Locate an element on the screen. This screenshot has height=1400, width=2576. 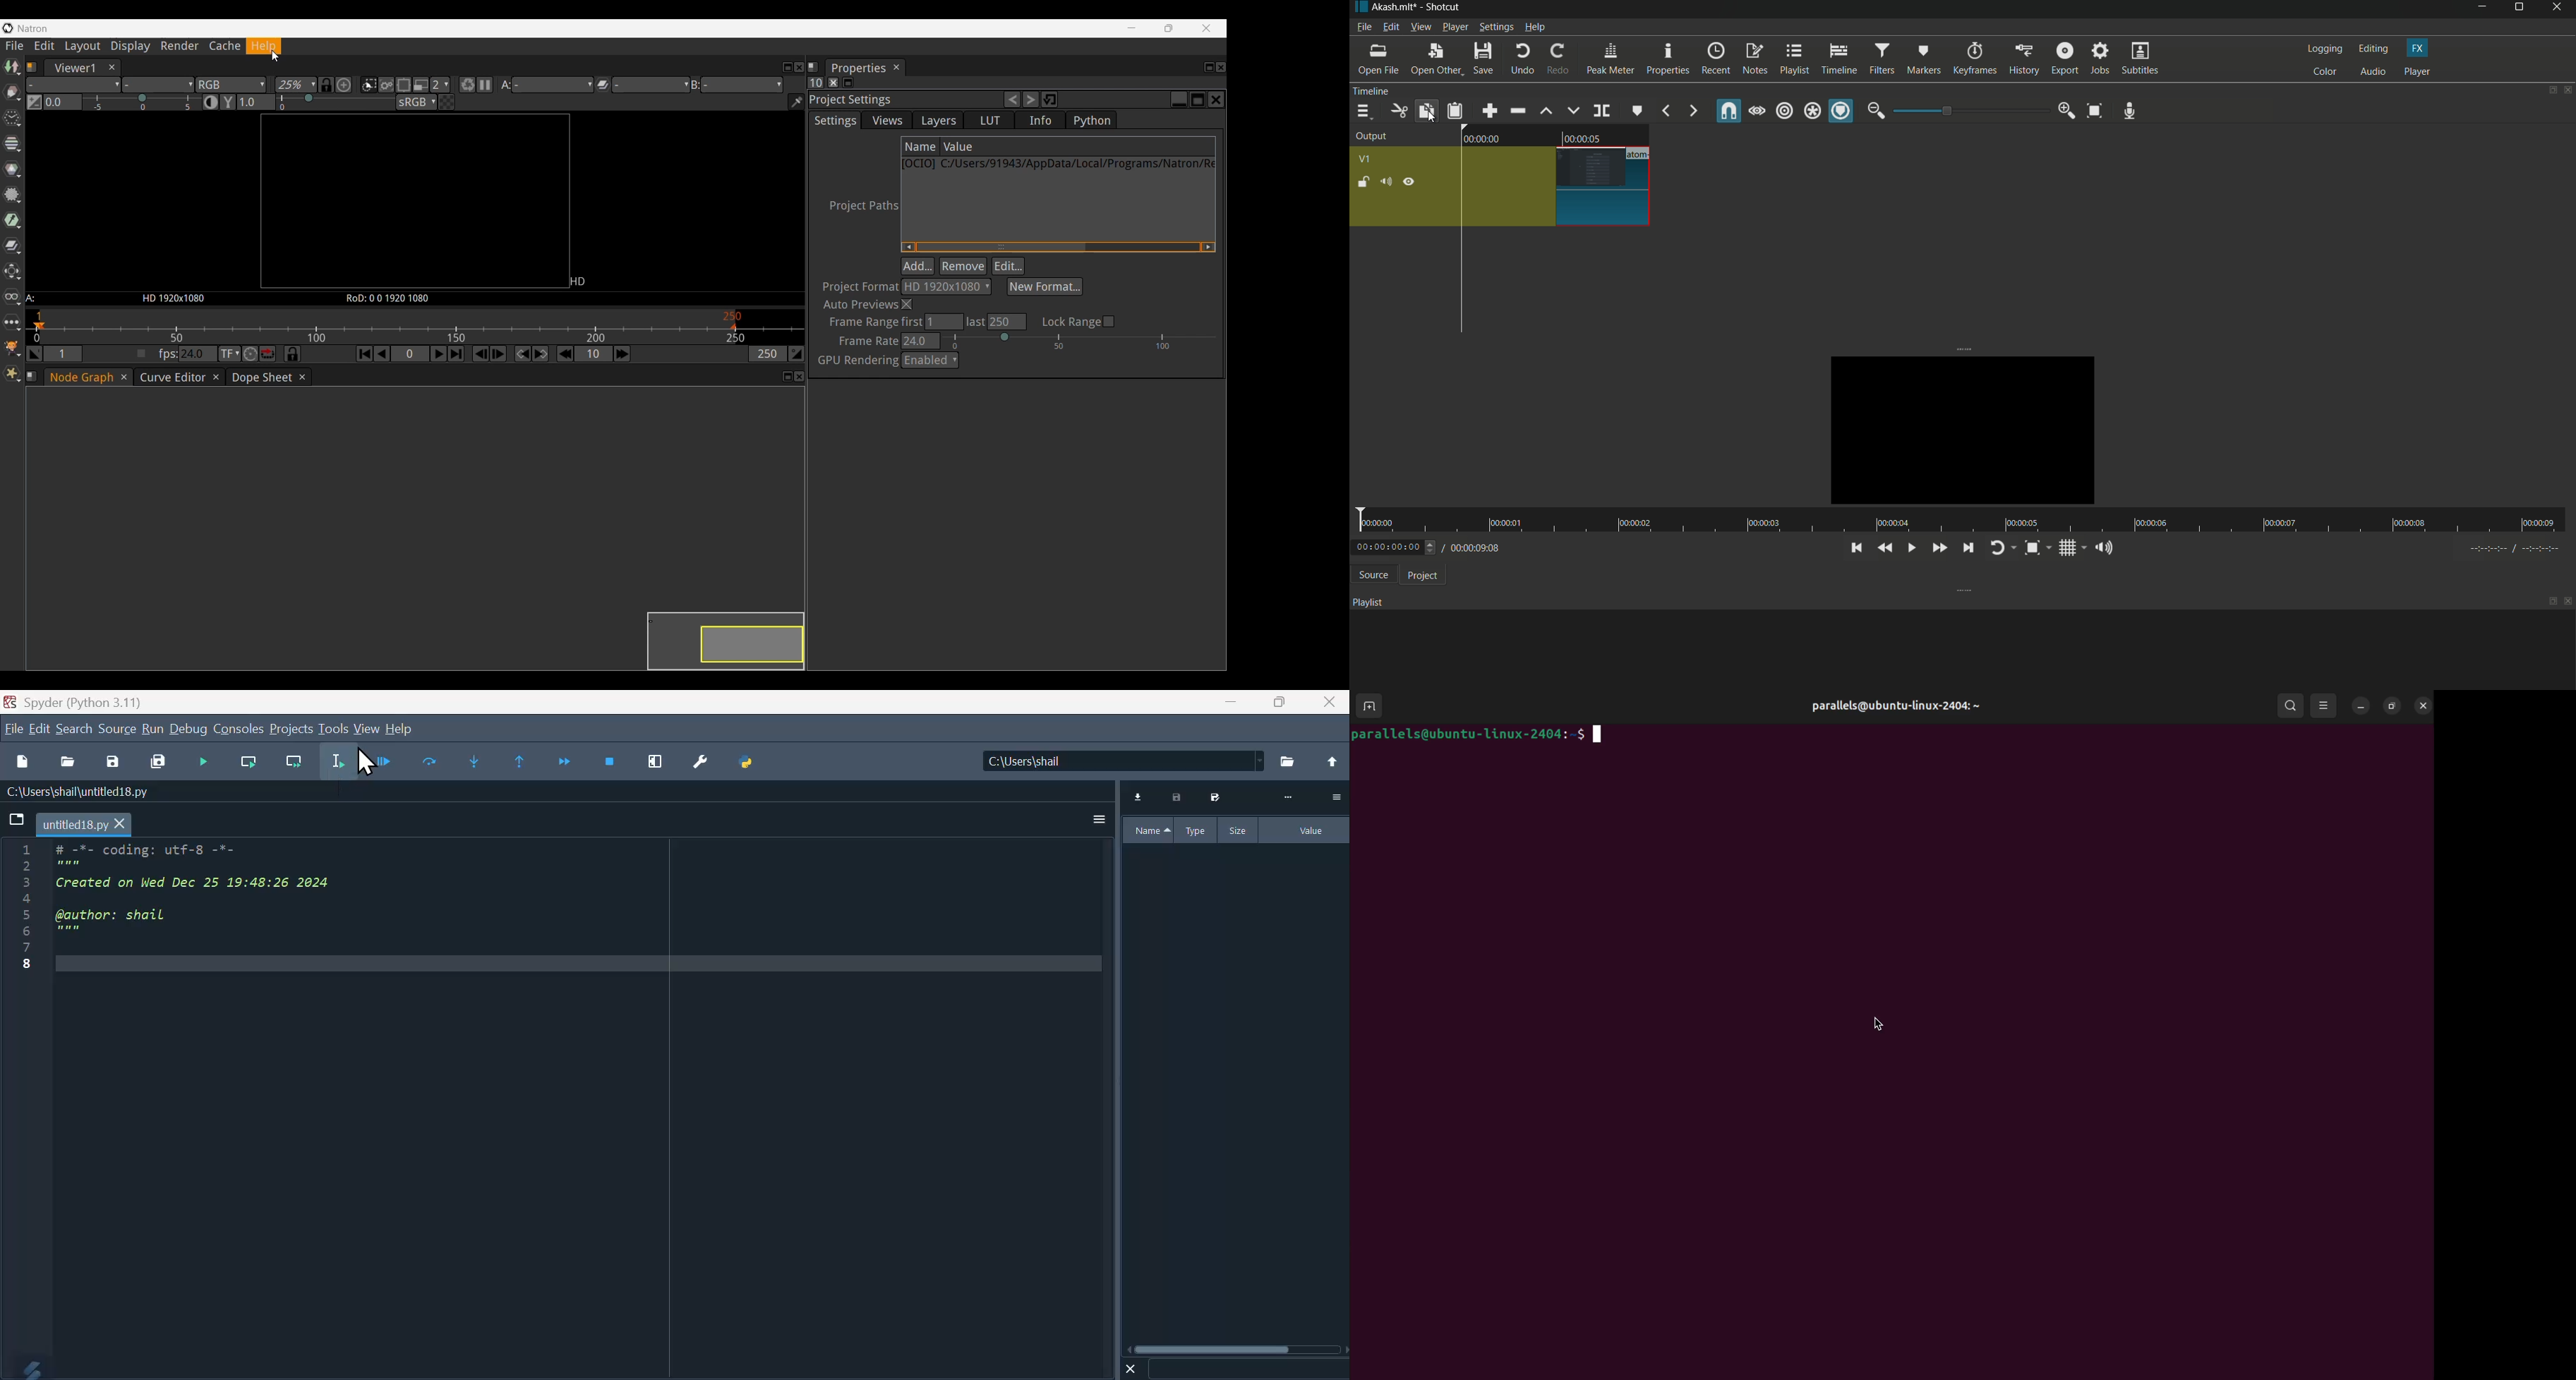
export is located at coordinates (2063, 59).